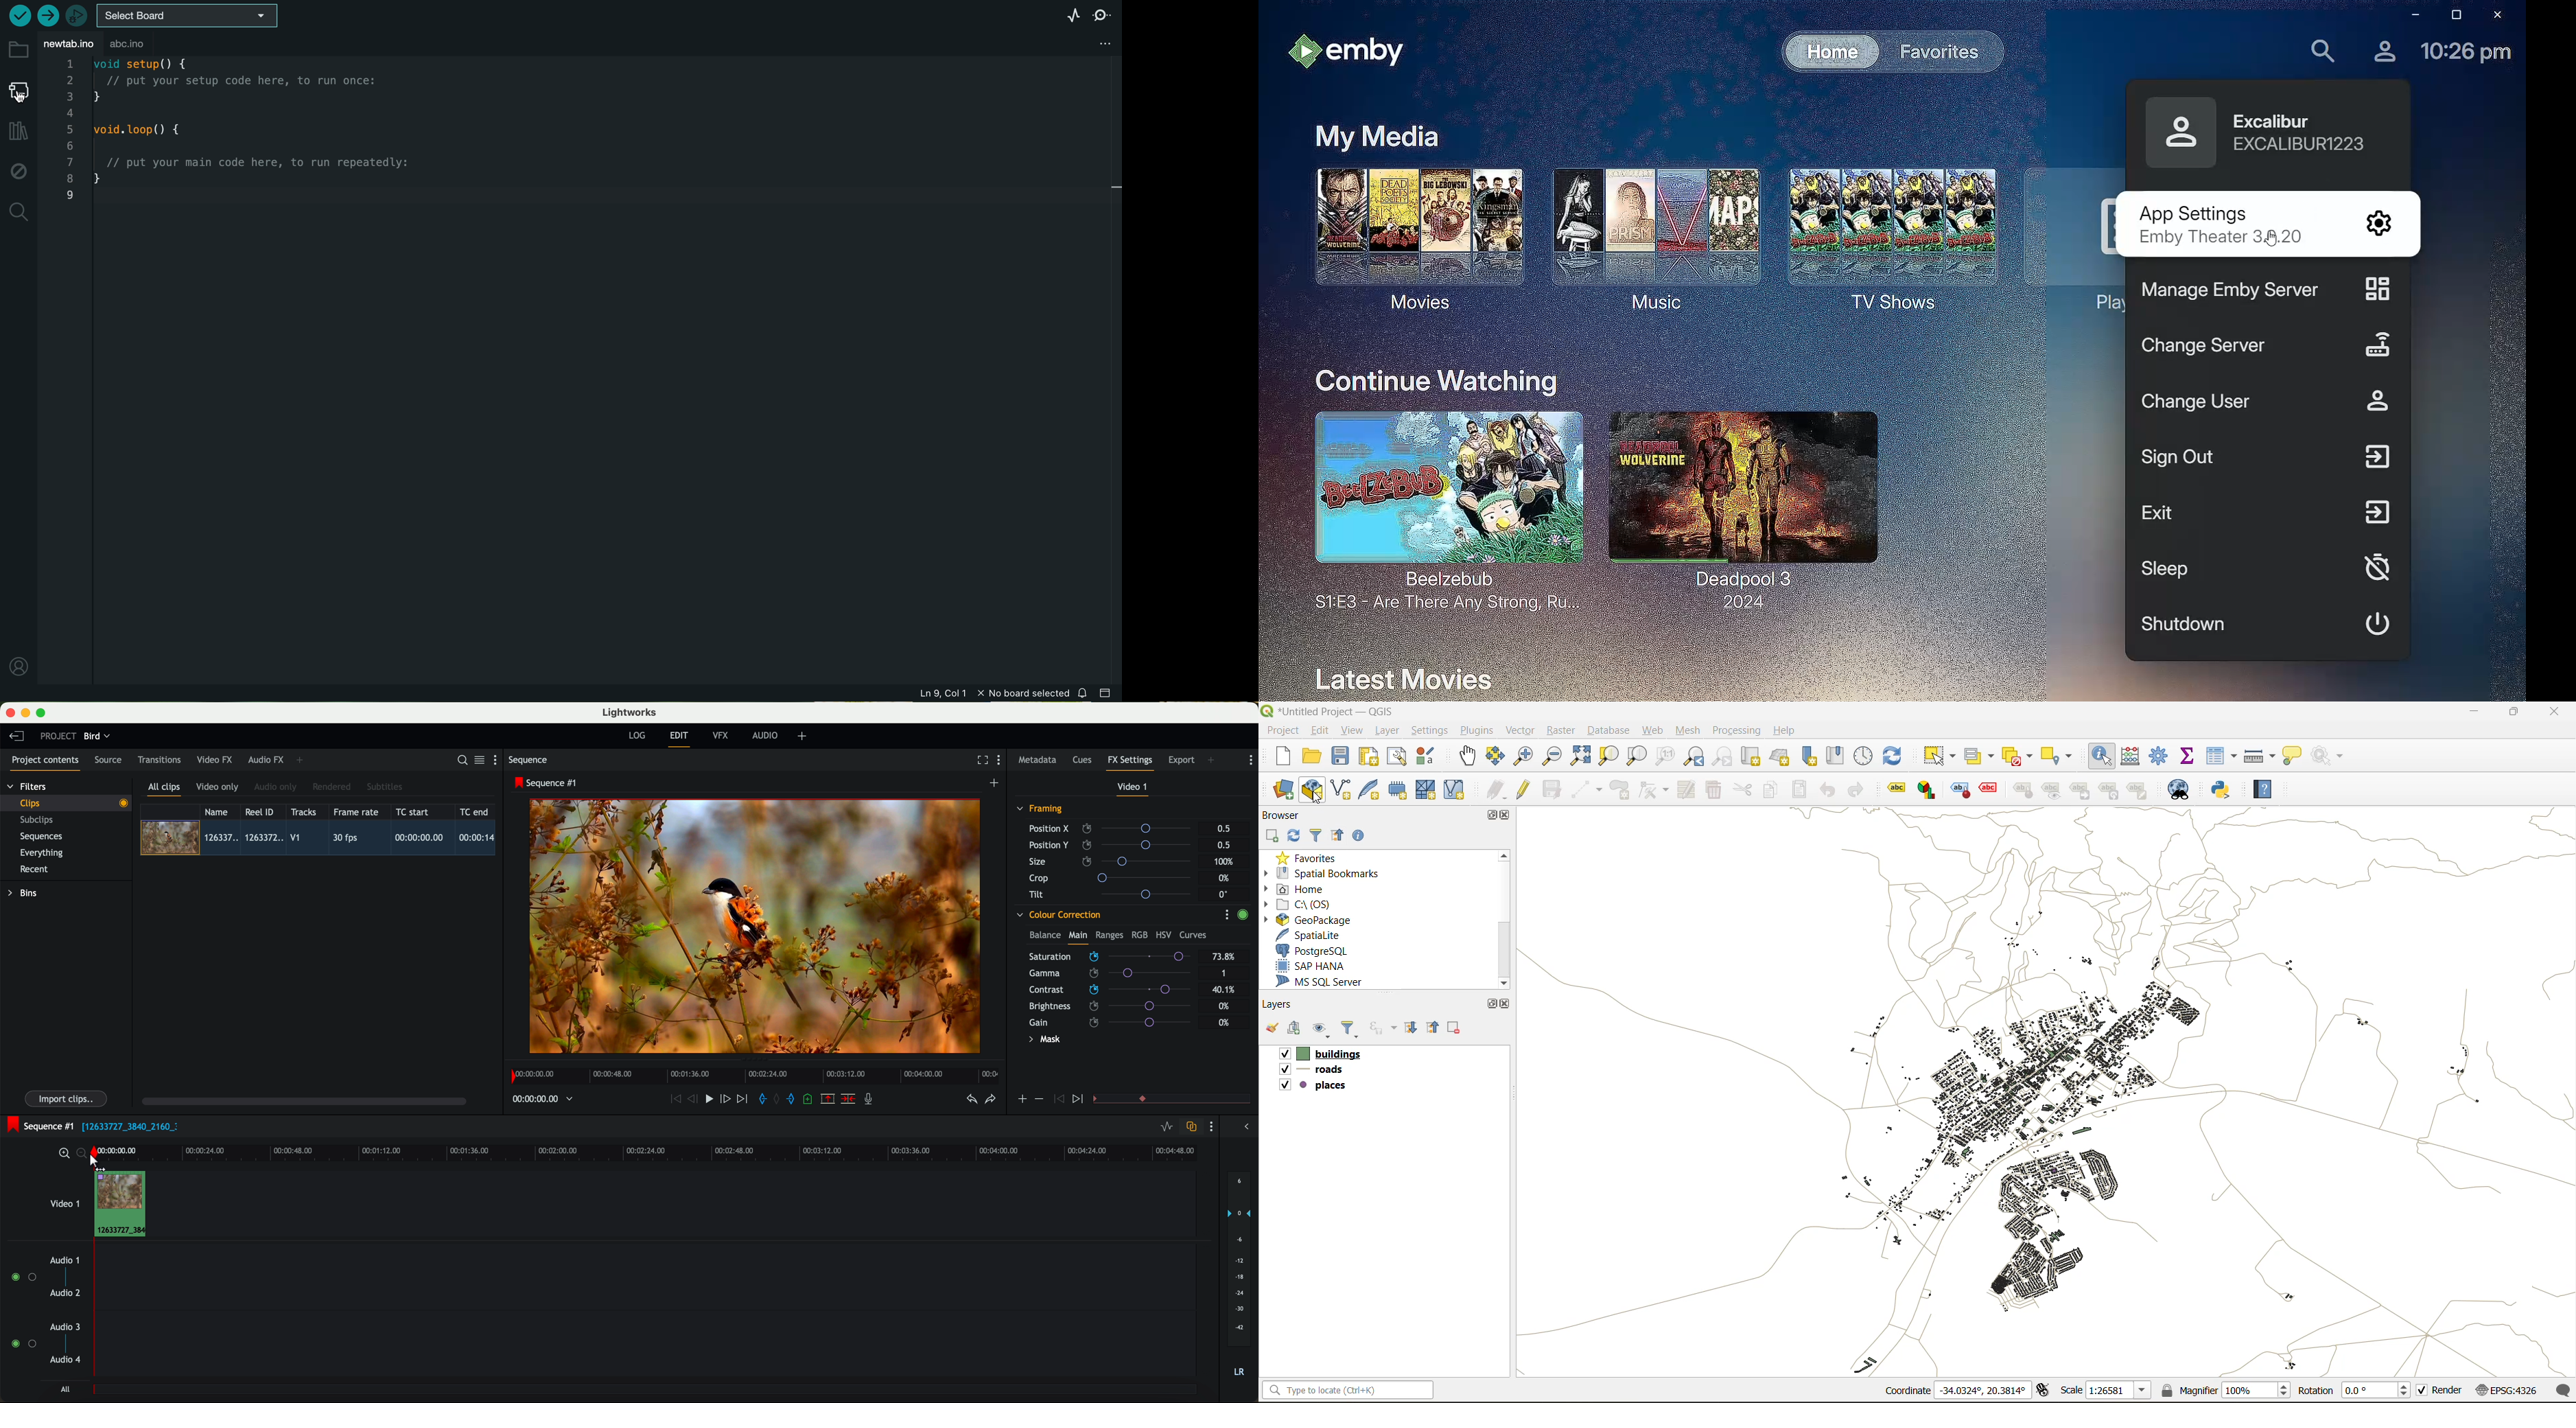  Describe the element at coordinates (1186, 1100) in the screenshot. I see `transition` at that location.